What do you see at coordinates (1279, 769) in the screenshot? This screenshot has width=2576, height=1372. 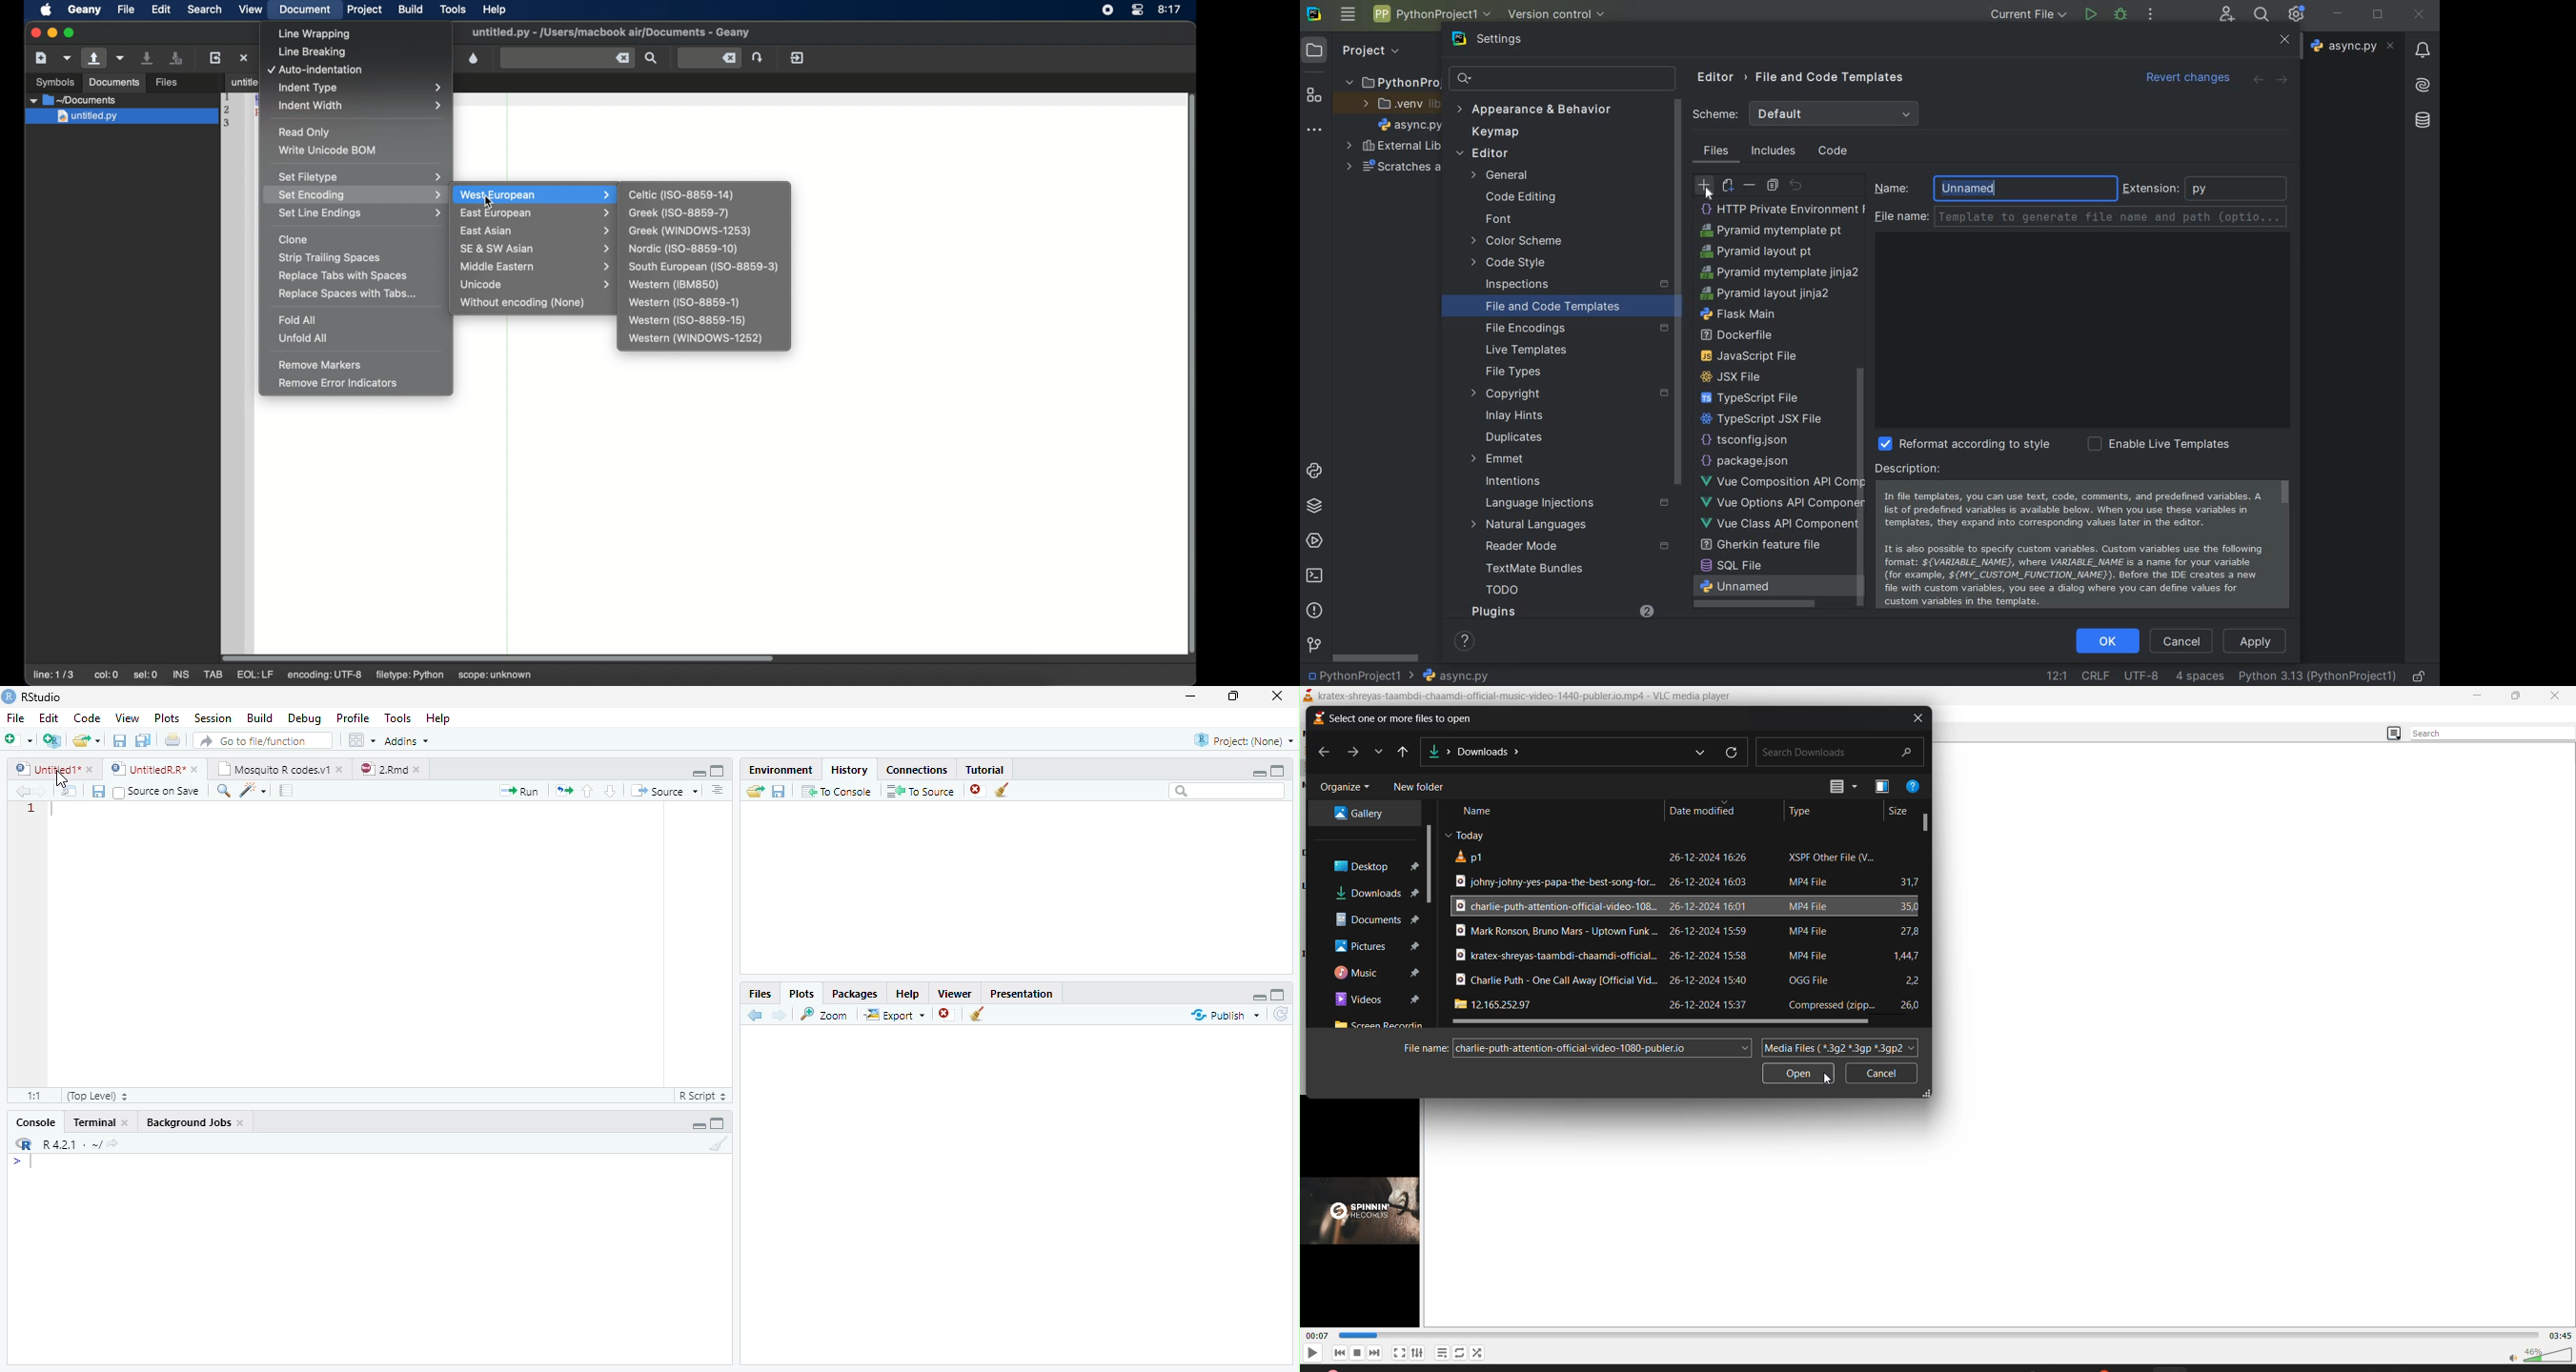 I see `Full Height` at bounding box center [1279, 769].